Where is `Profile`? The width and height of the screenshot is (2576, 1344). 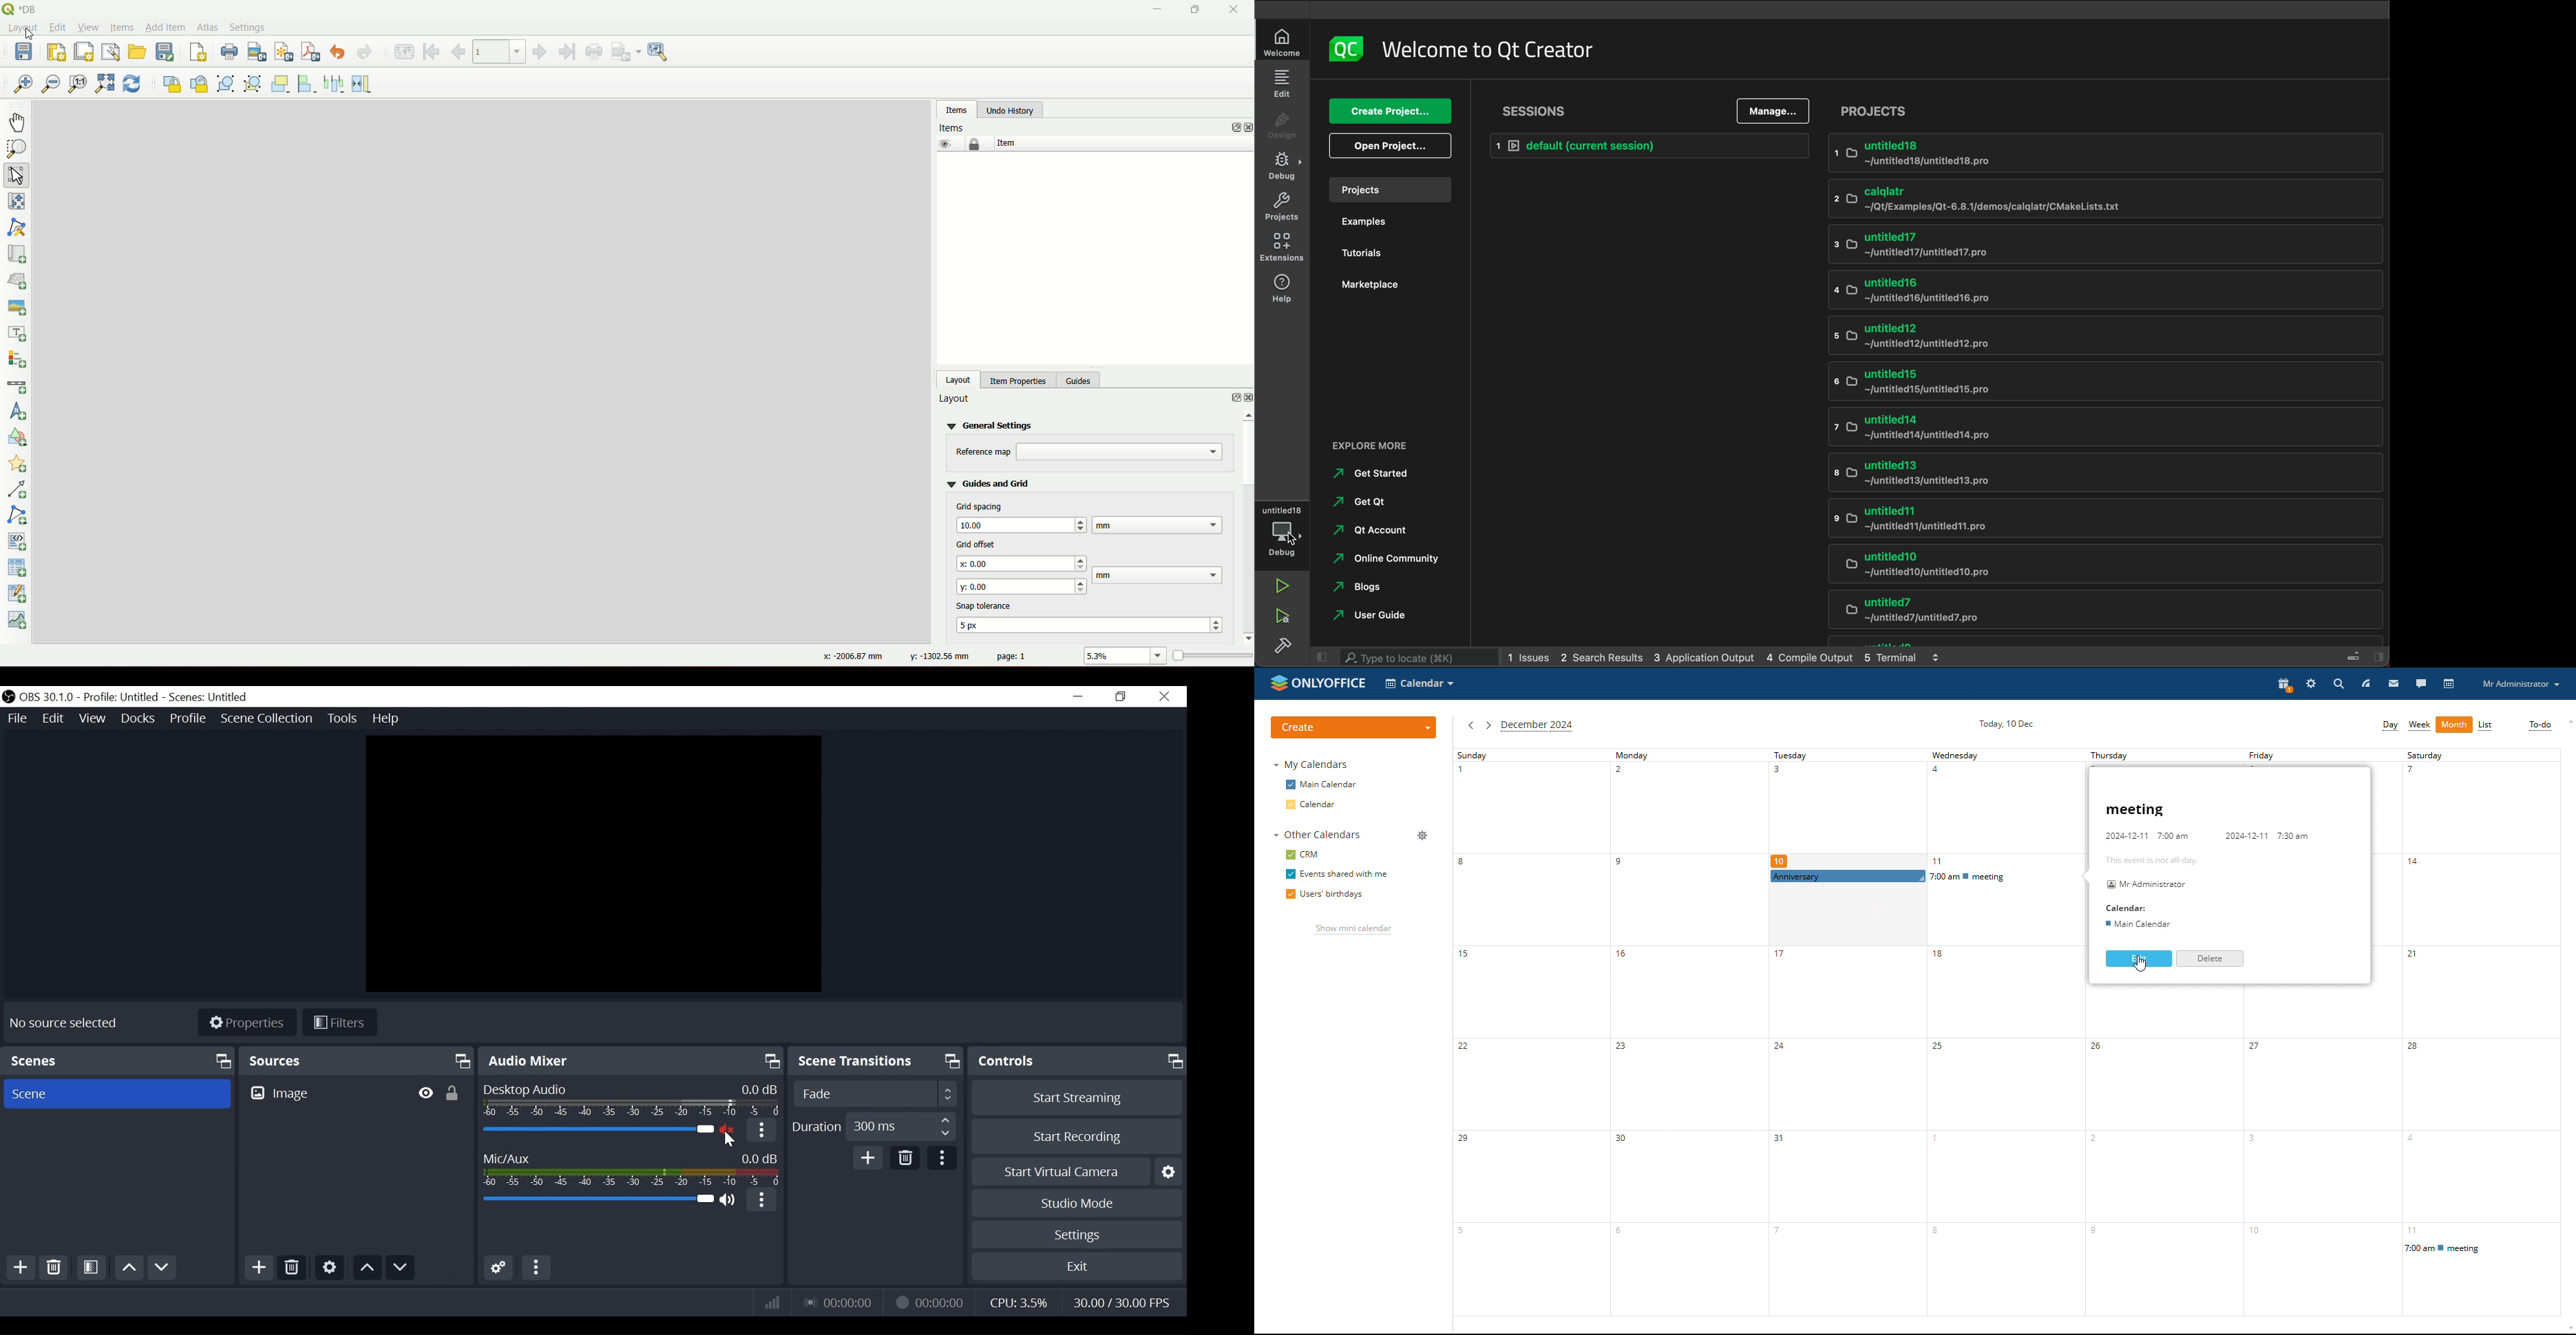
Profile is located at coordinates (188, 719).